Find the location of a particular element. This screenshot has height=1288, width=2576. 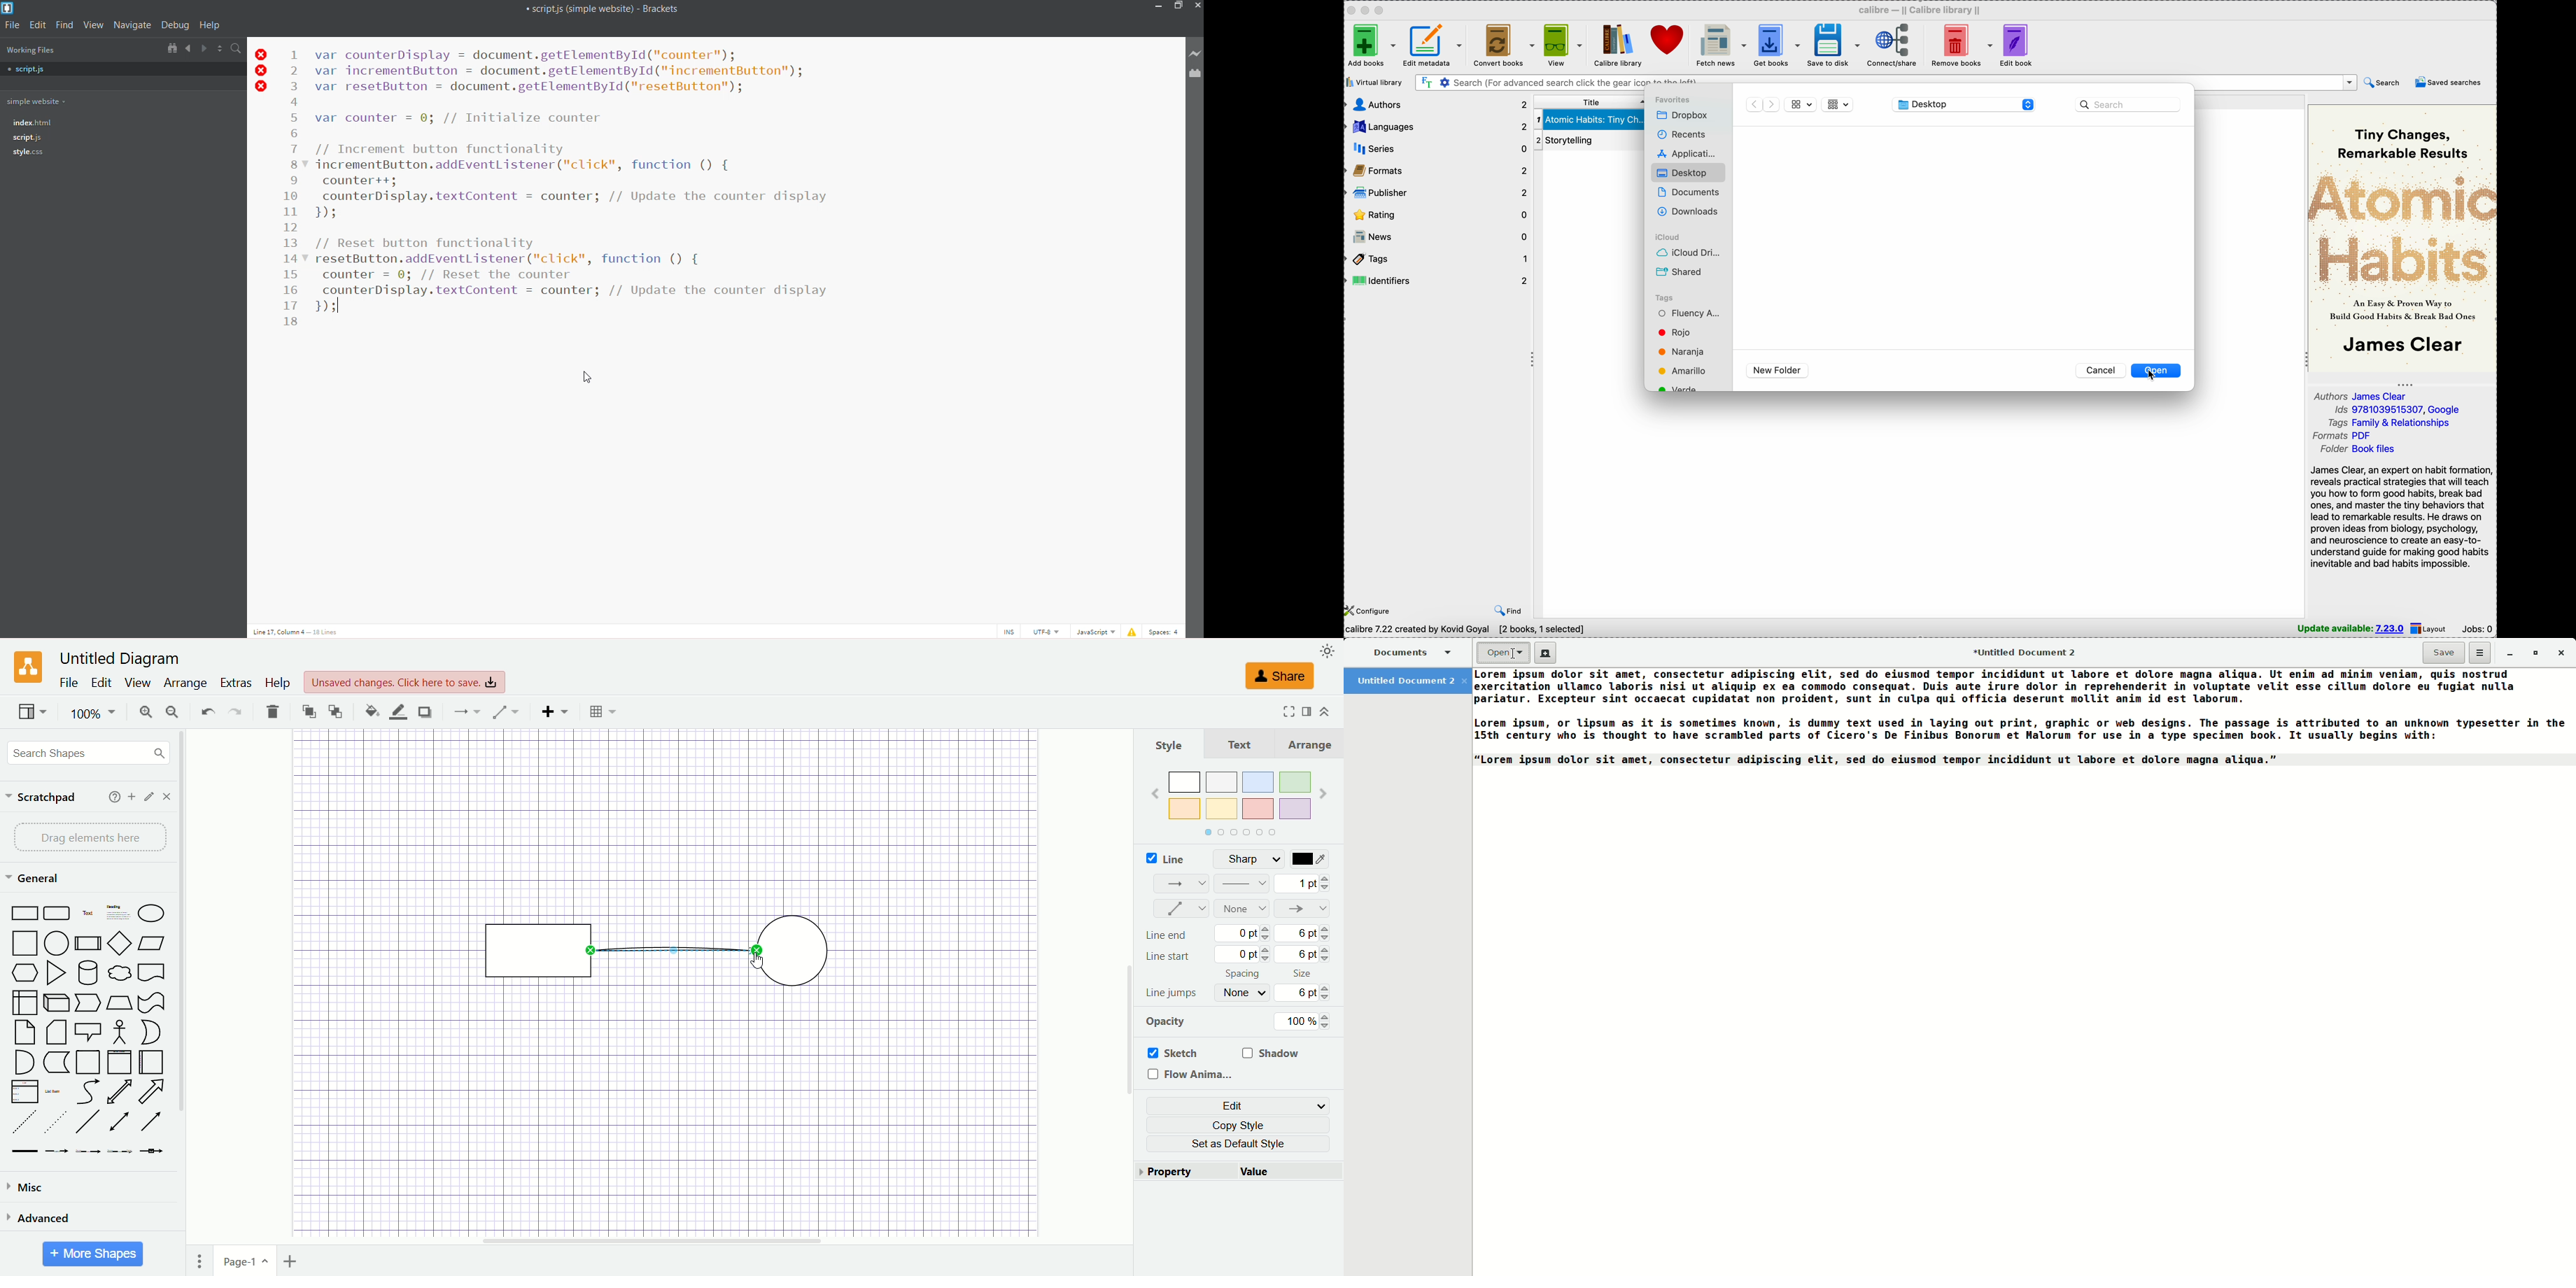

pattern is located at coordinates (1242, 884).